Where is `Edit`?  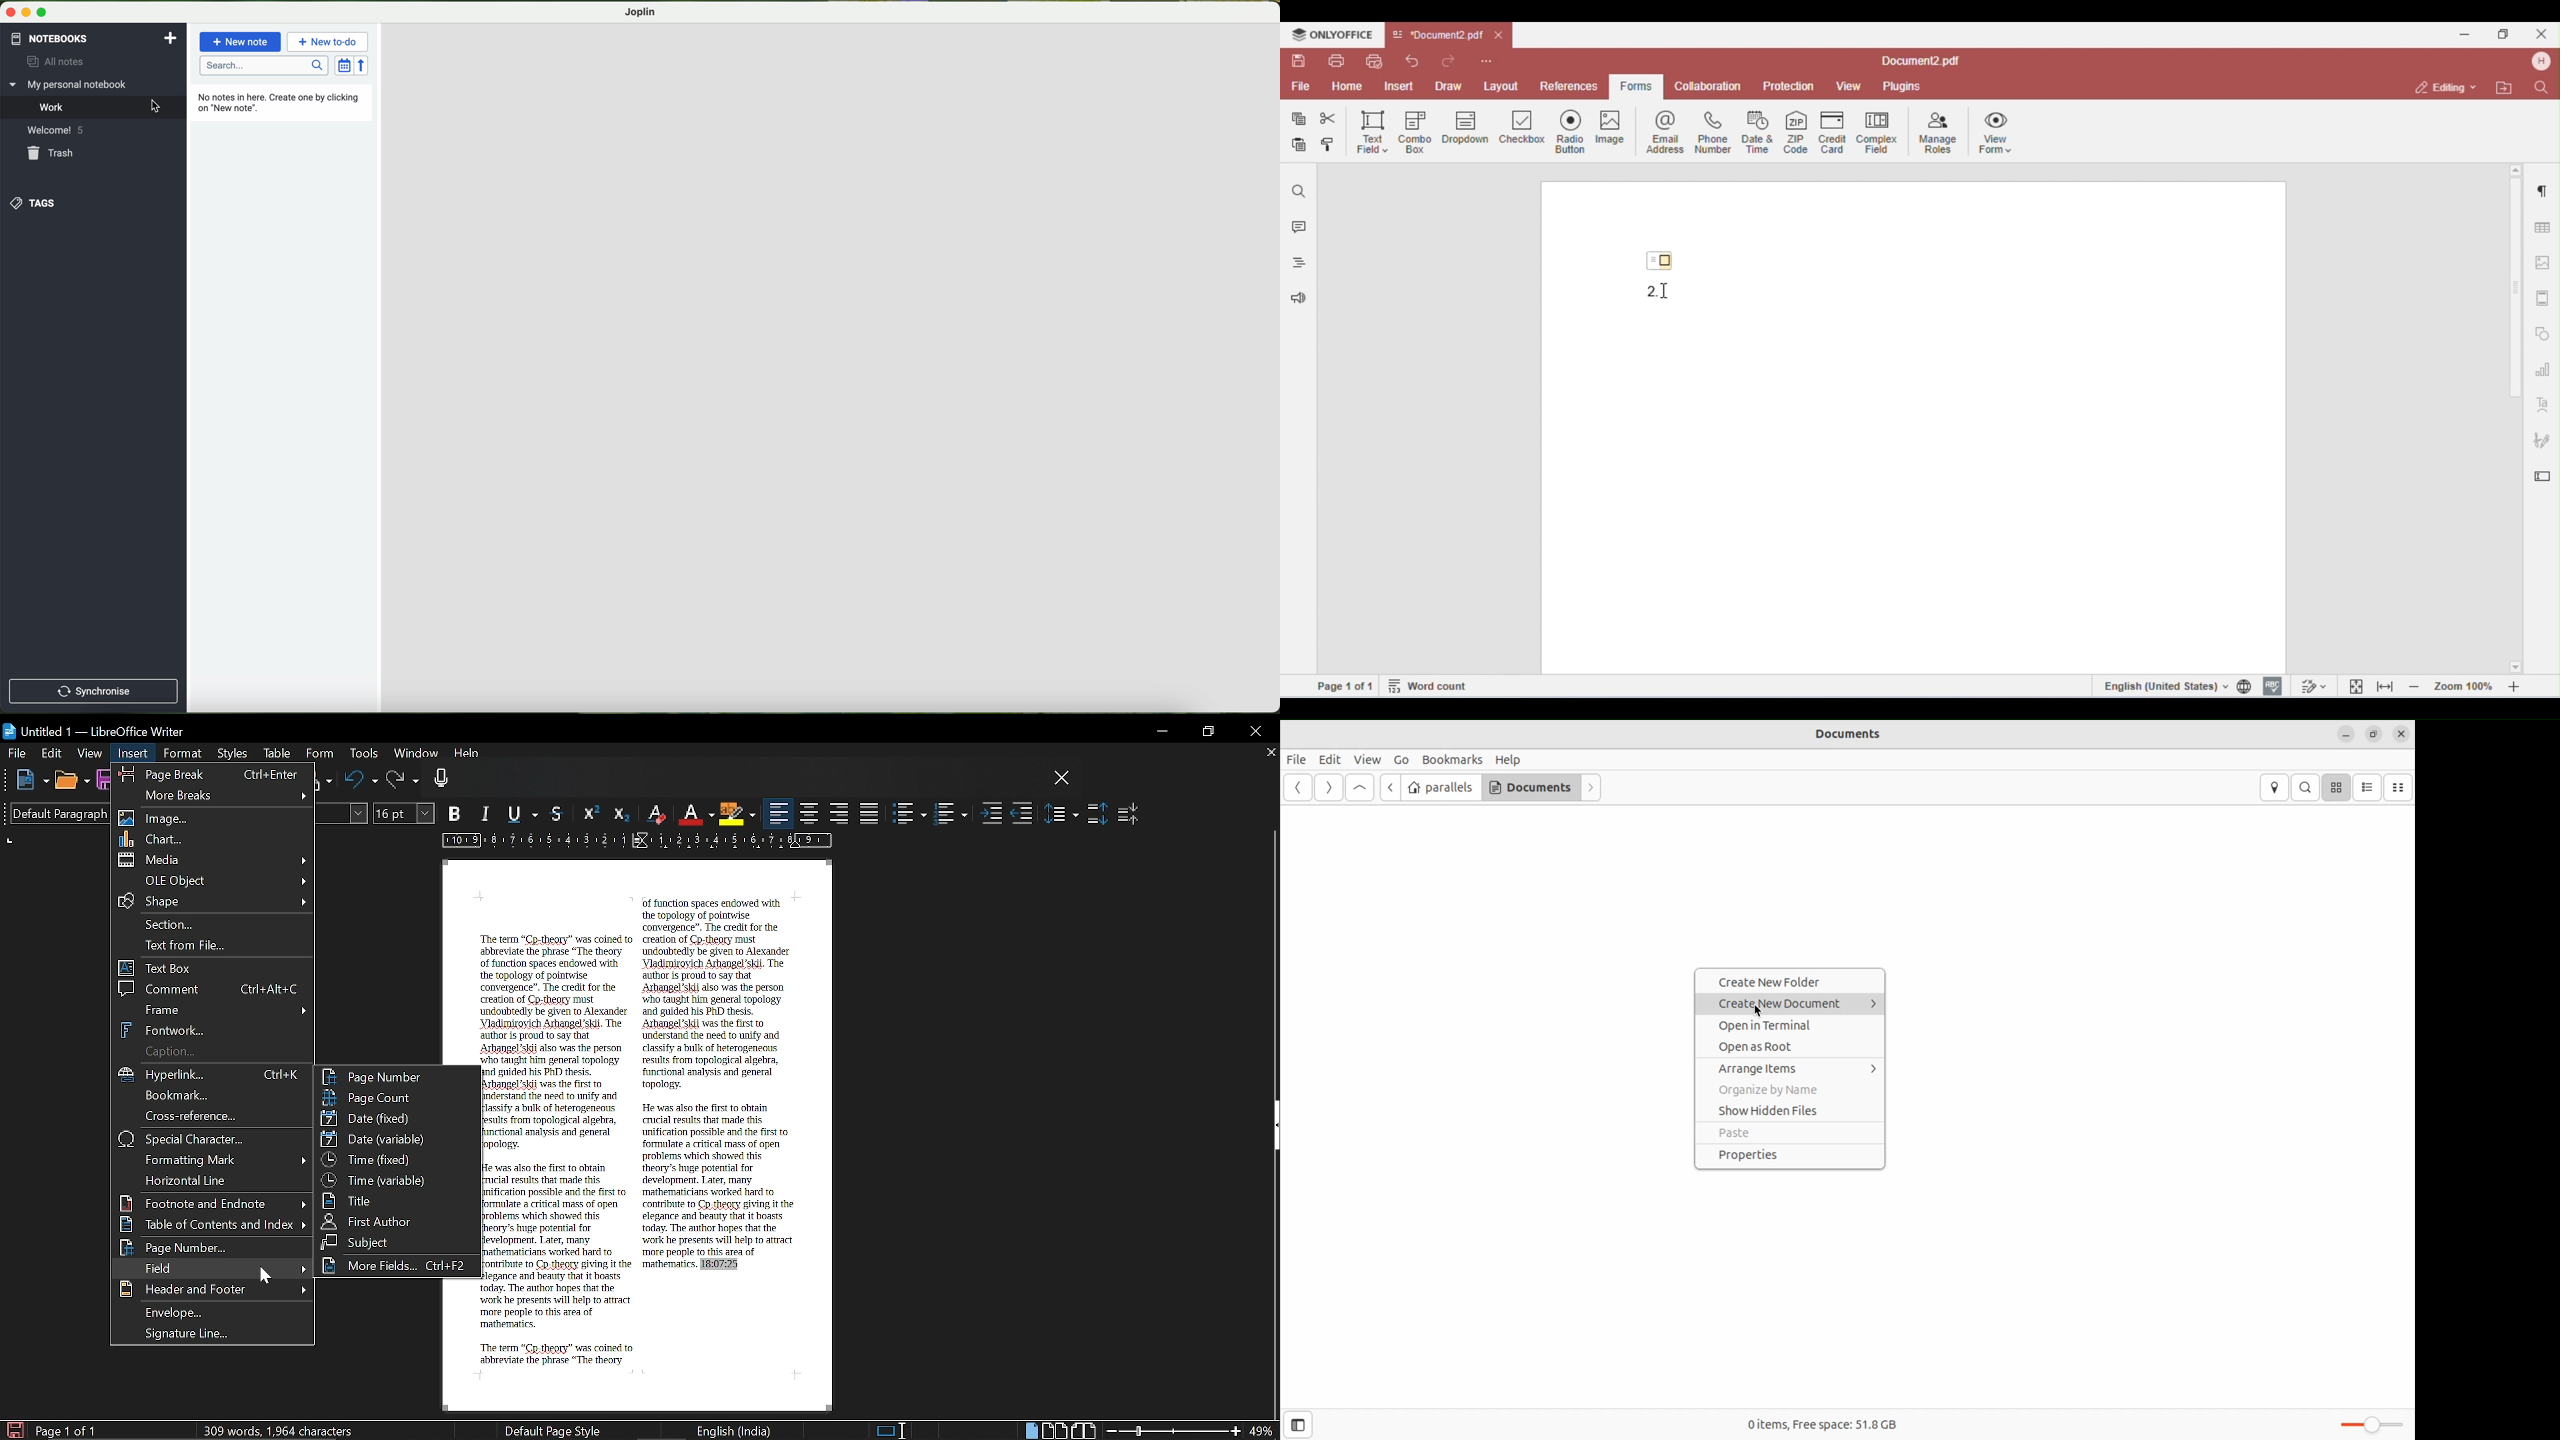 Edit is located at coordinates (53, 753).